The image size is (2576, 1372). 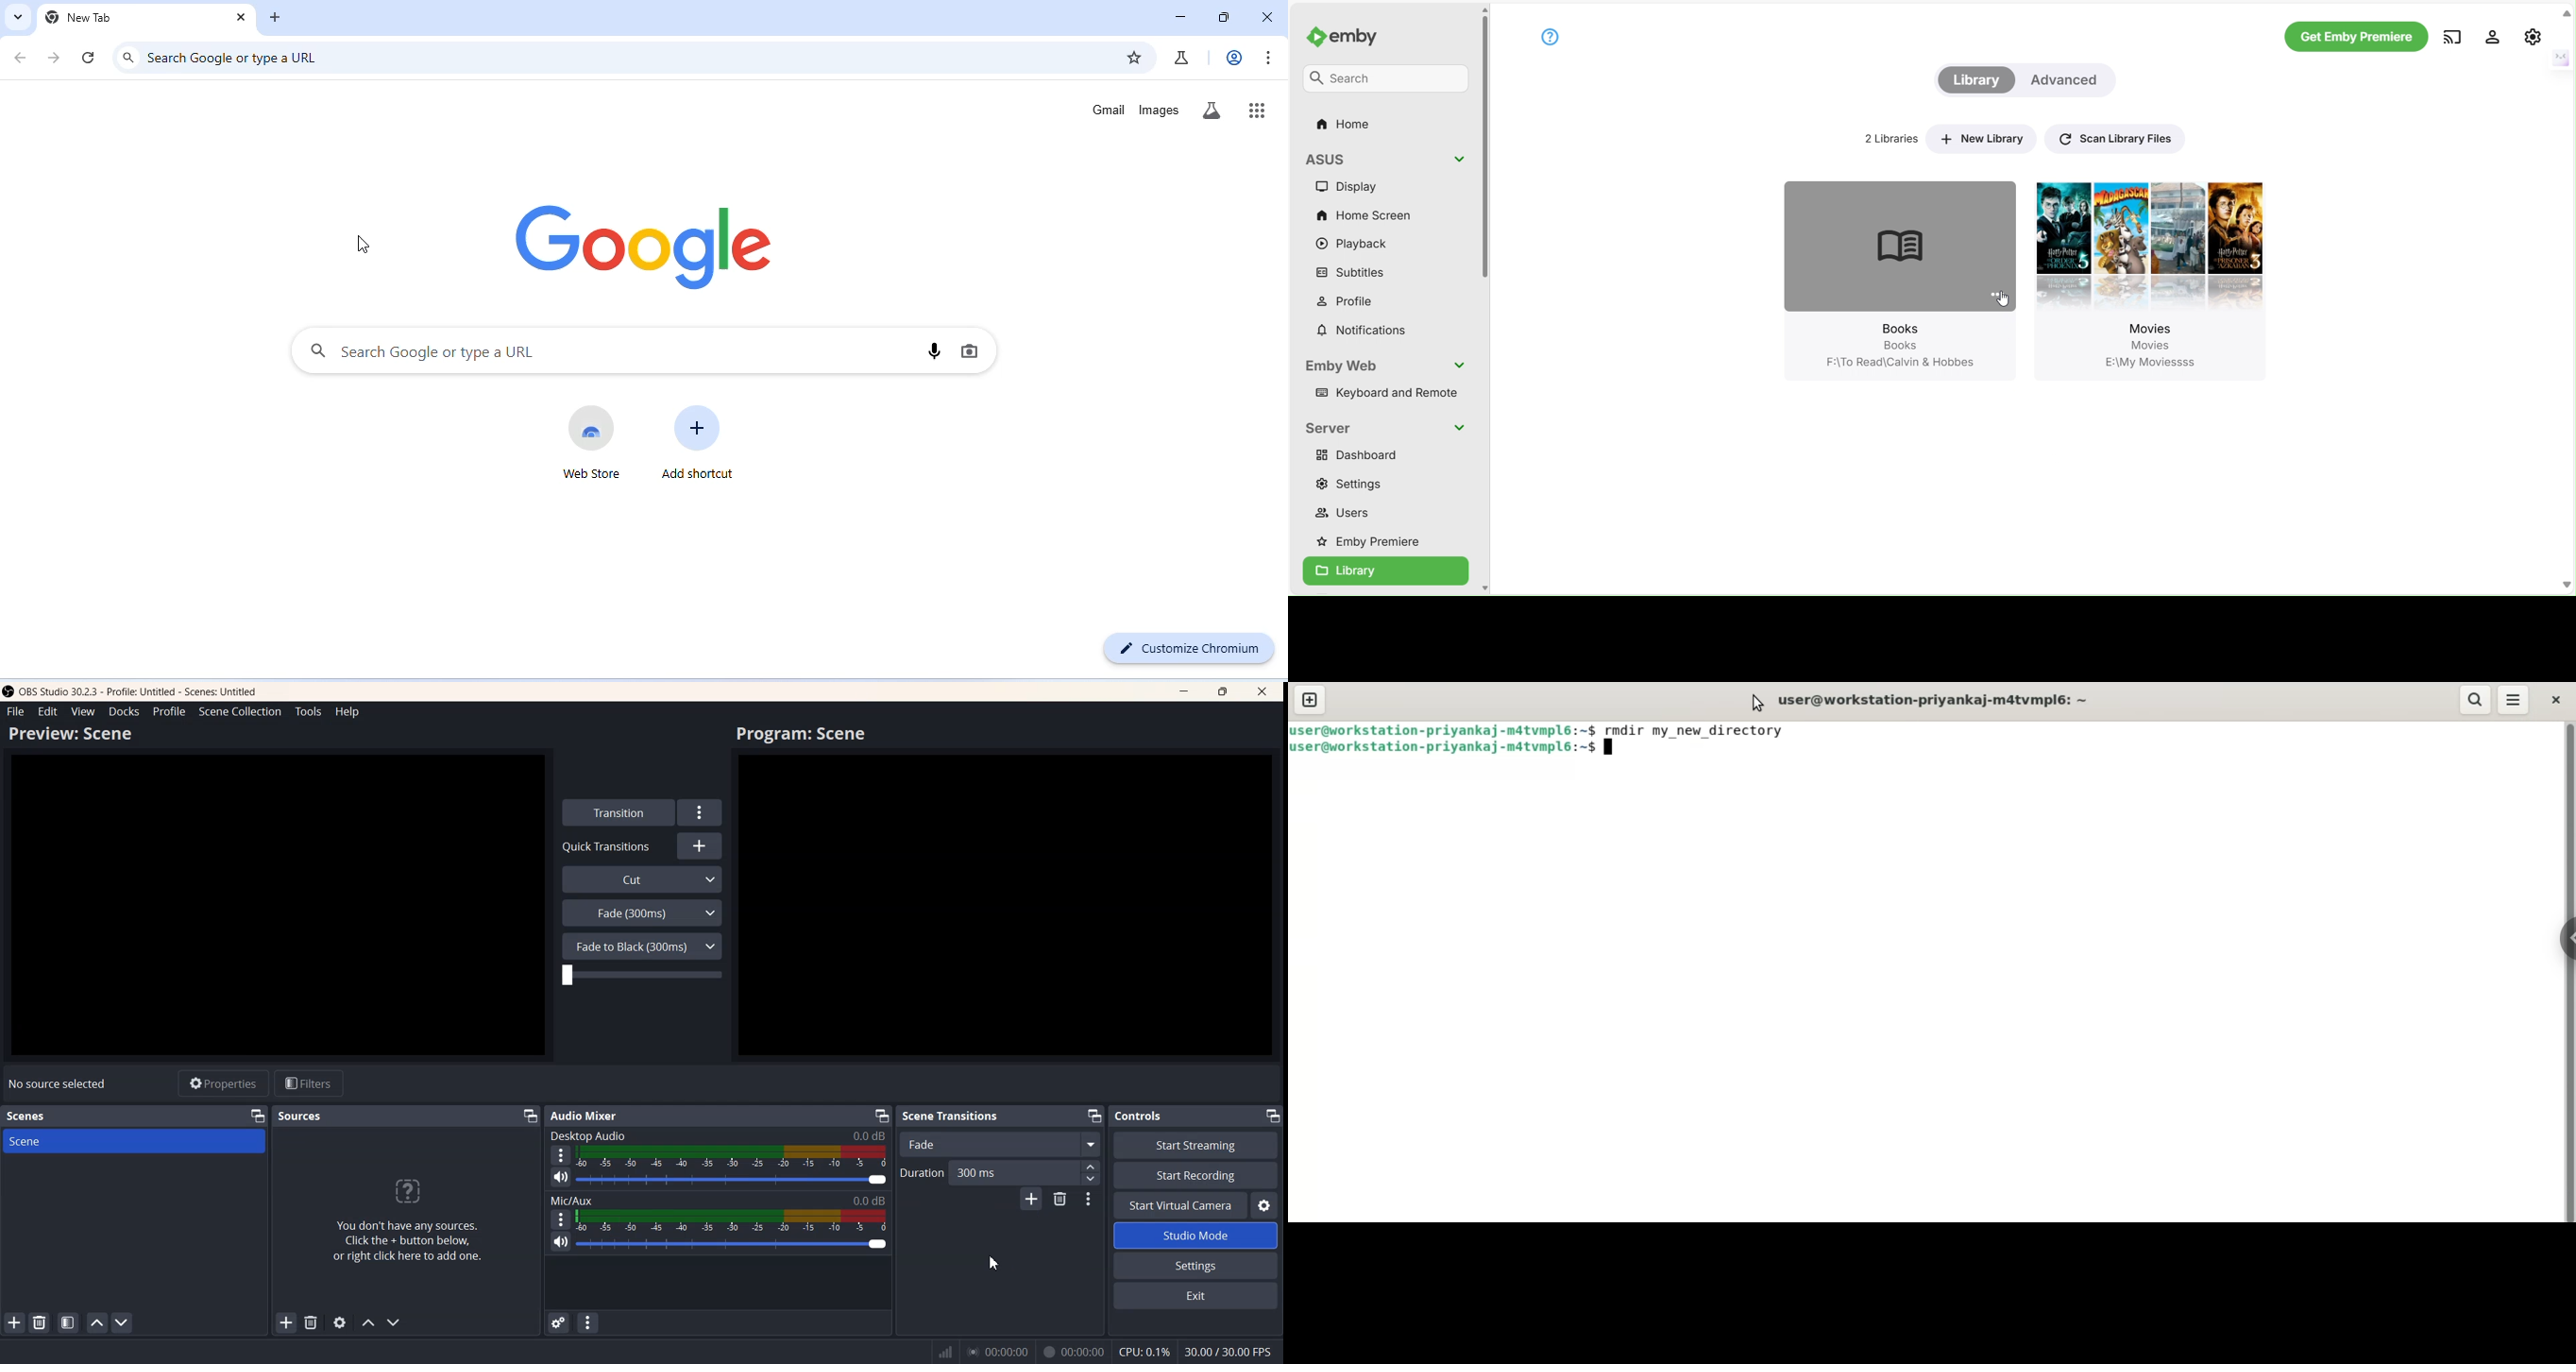 What do you see at coordinates (2556, 700) in the screenshot?
I see `close` at bounding box center [2556, 700].